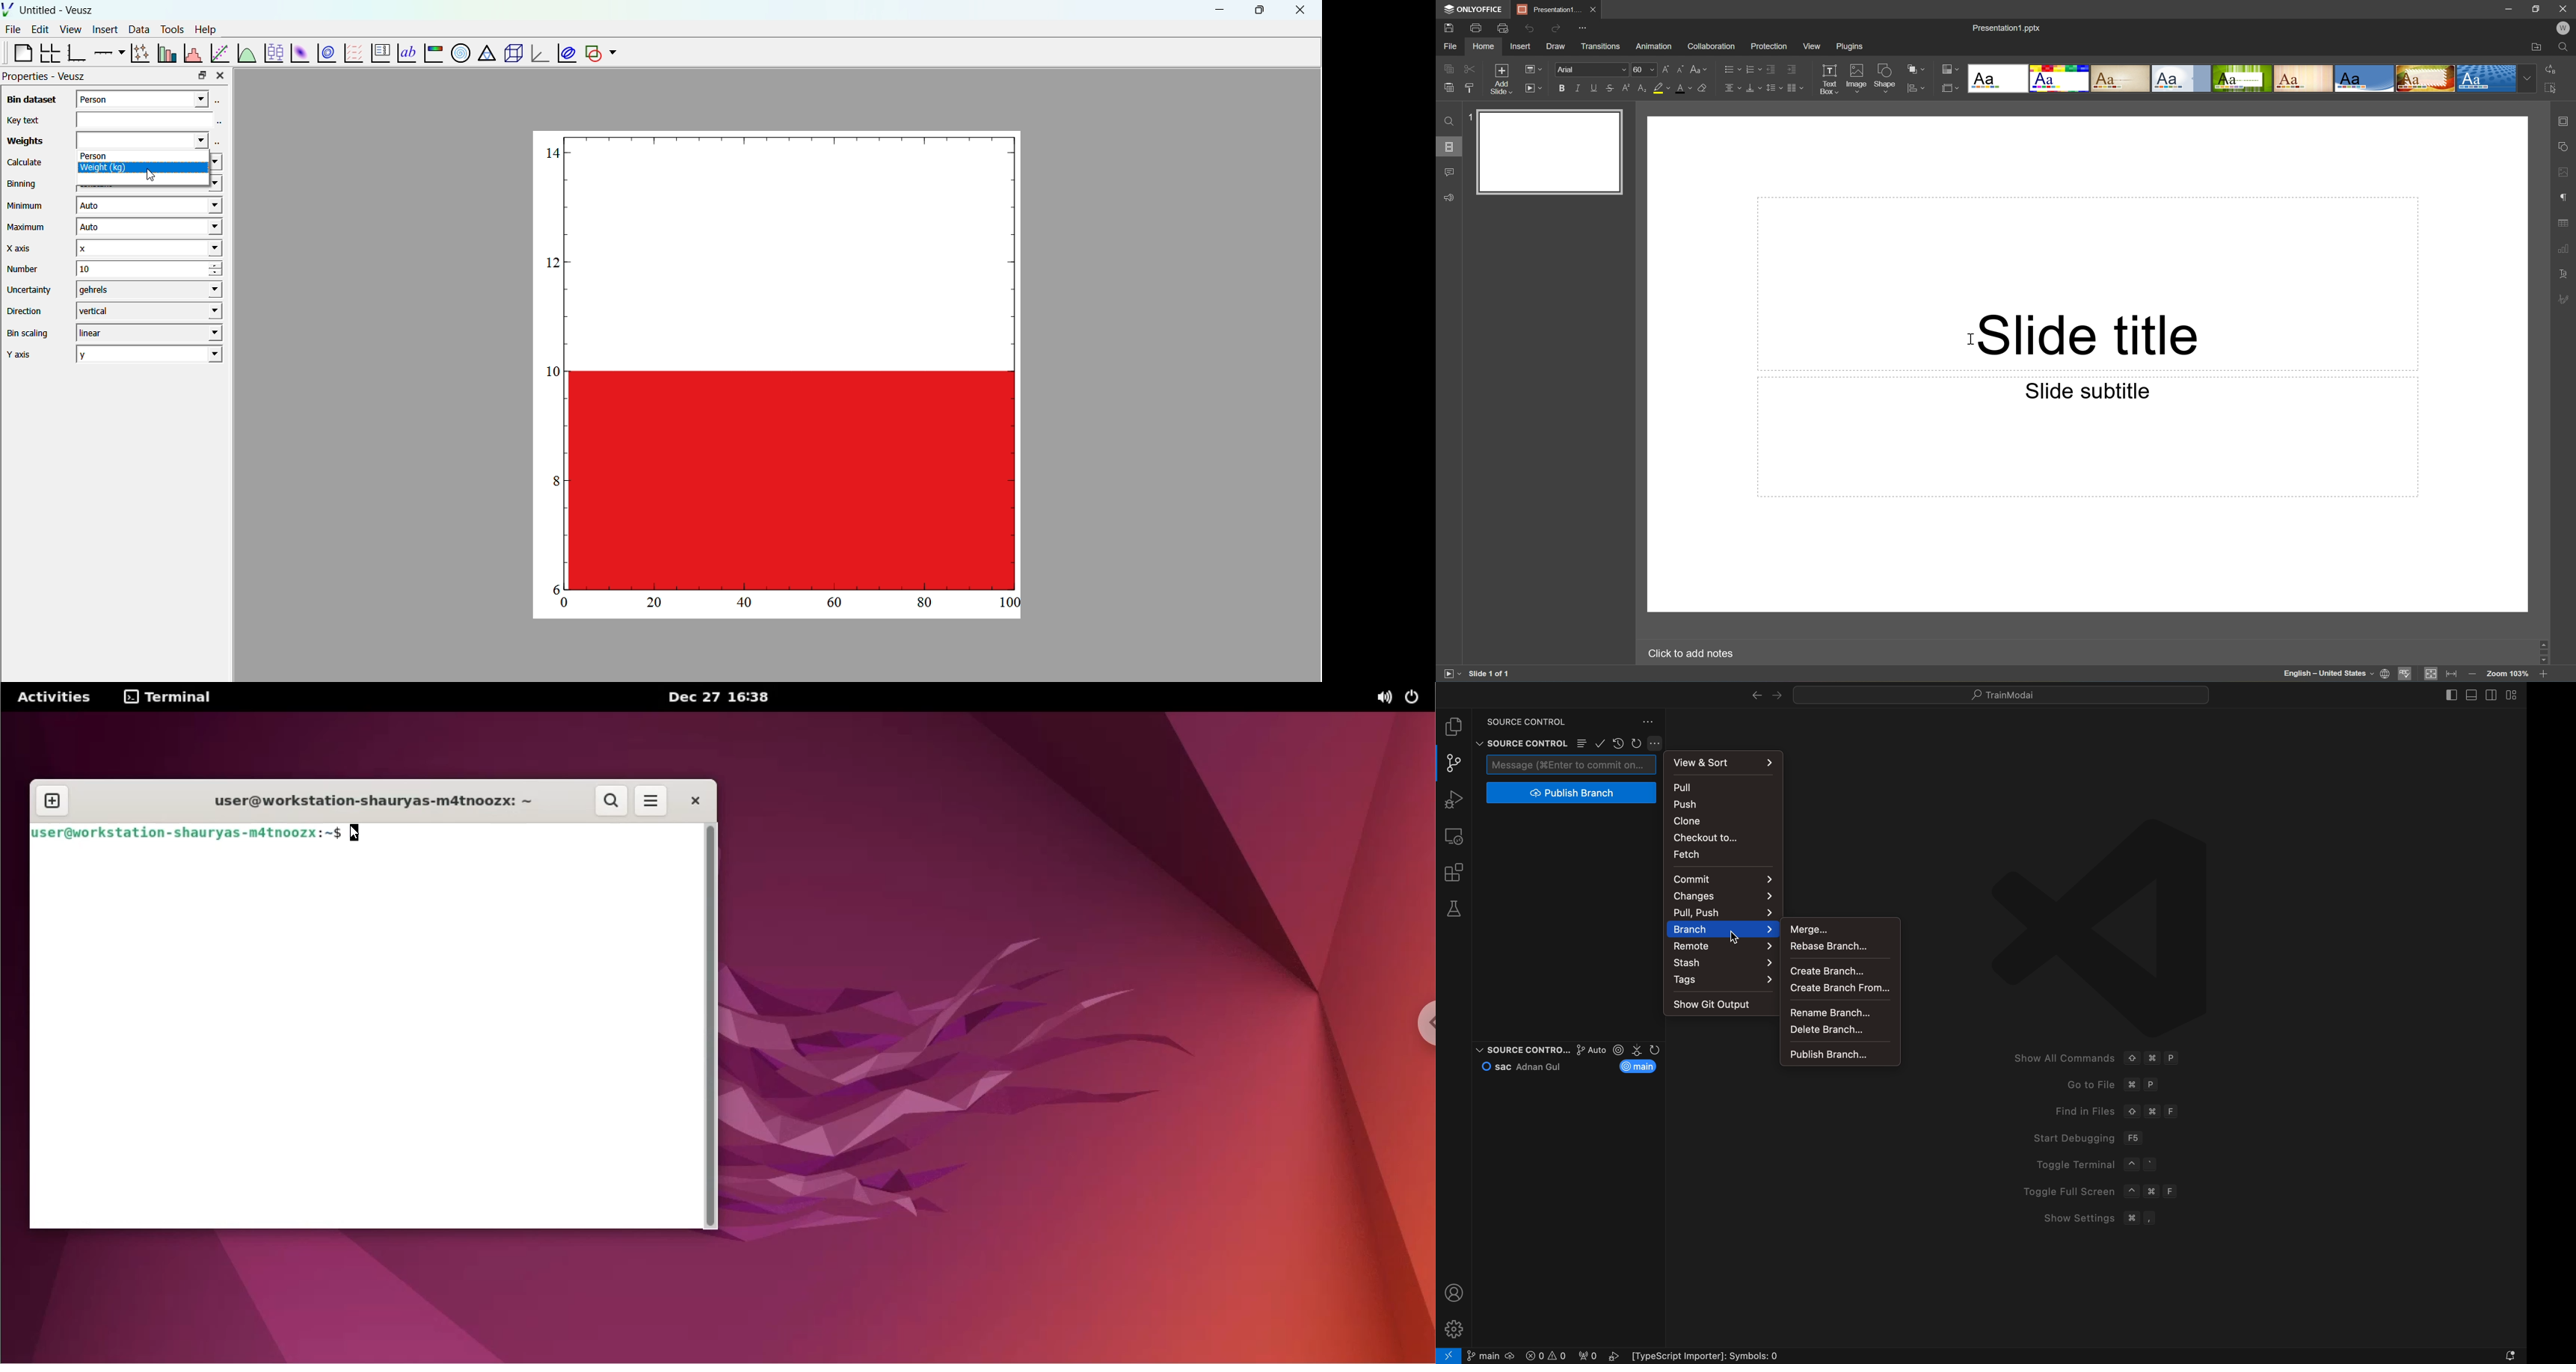 Image resolution: width=2576 pixels, height=1372 pixels. I want to click on Click to add notes, so click(1690, 651).